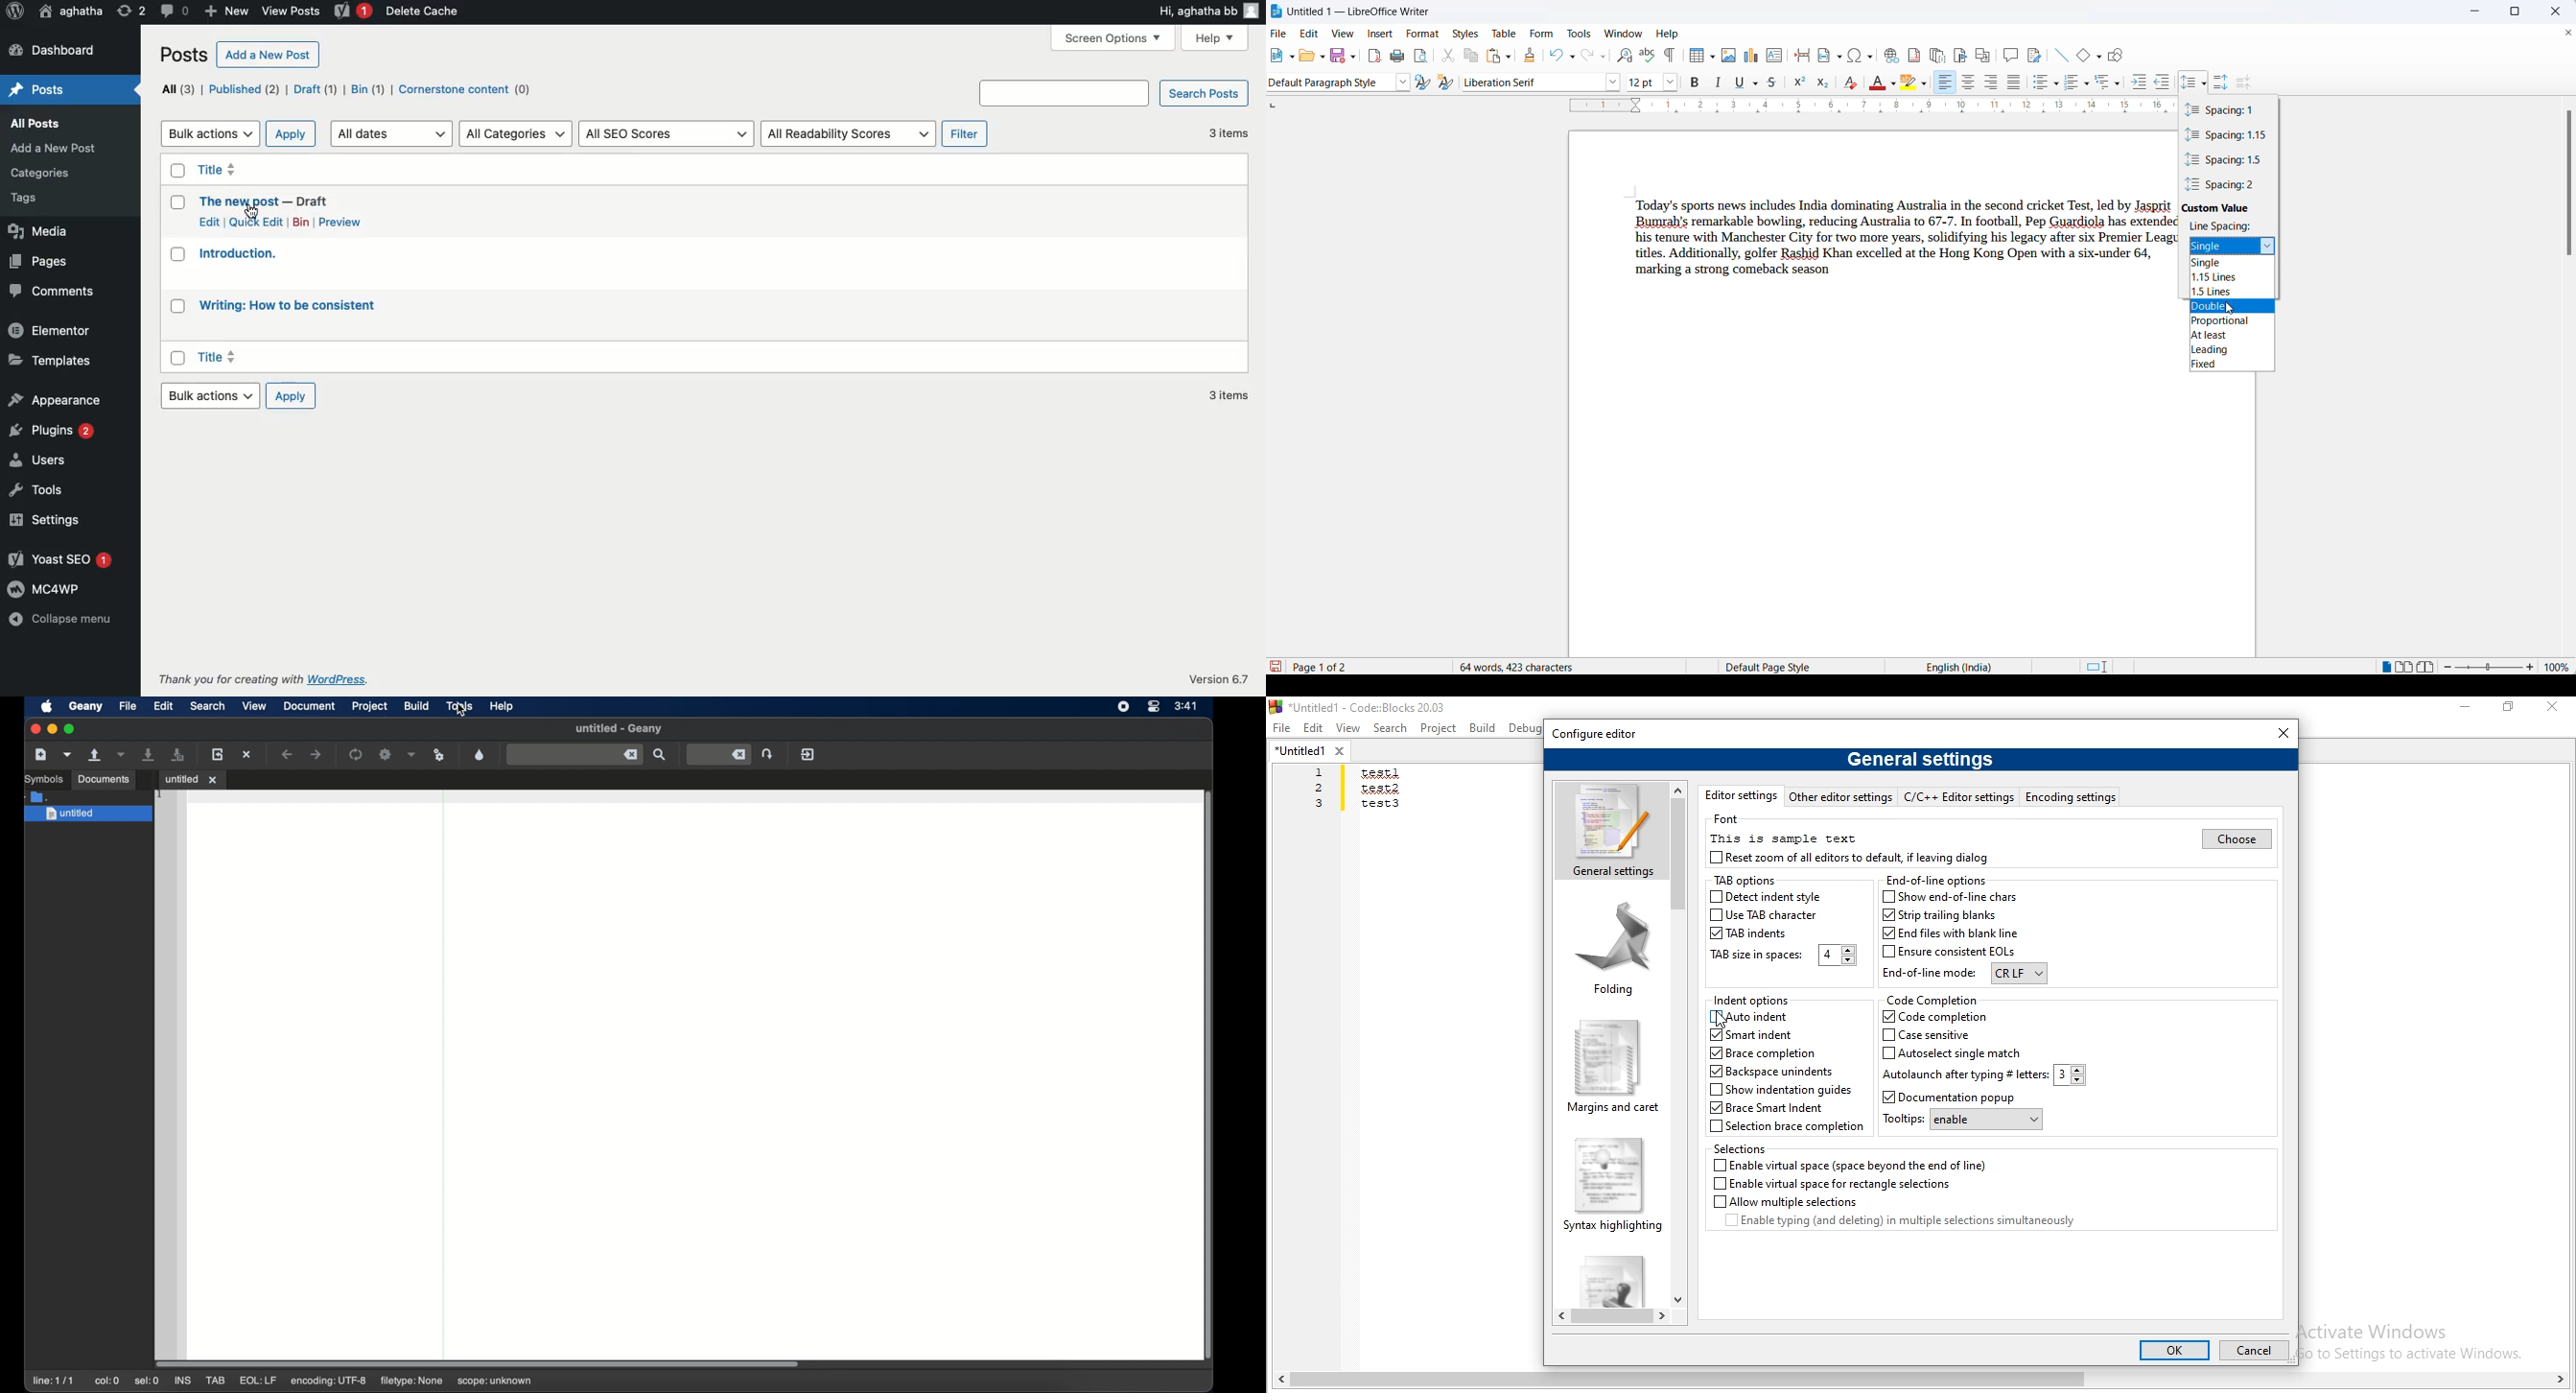 This screenshot has height=1400, width=2576. I want to click on Case sensitive, so click(1937, 1035).